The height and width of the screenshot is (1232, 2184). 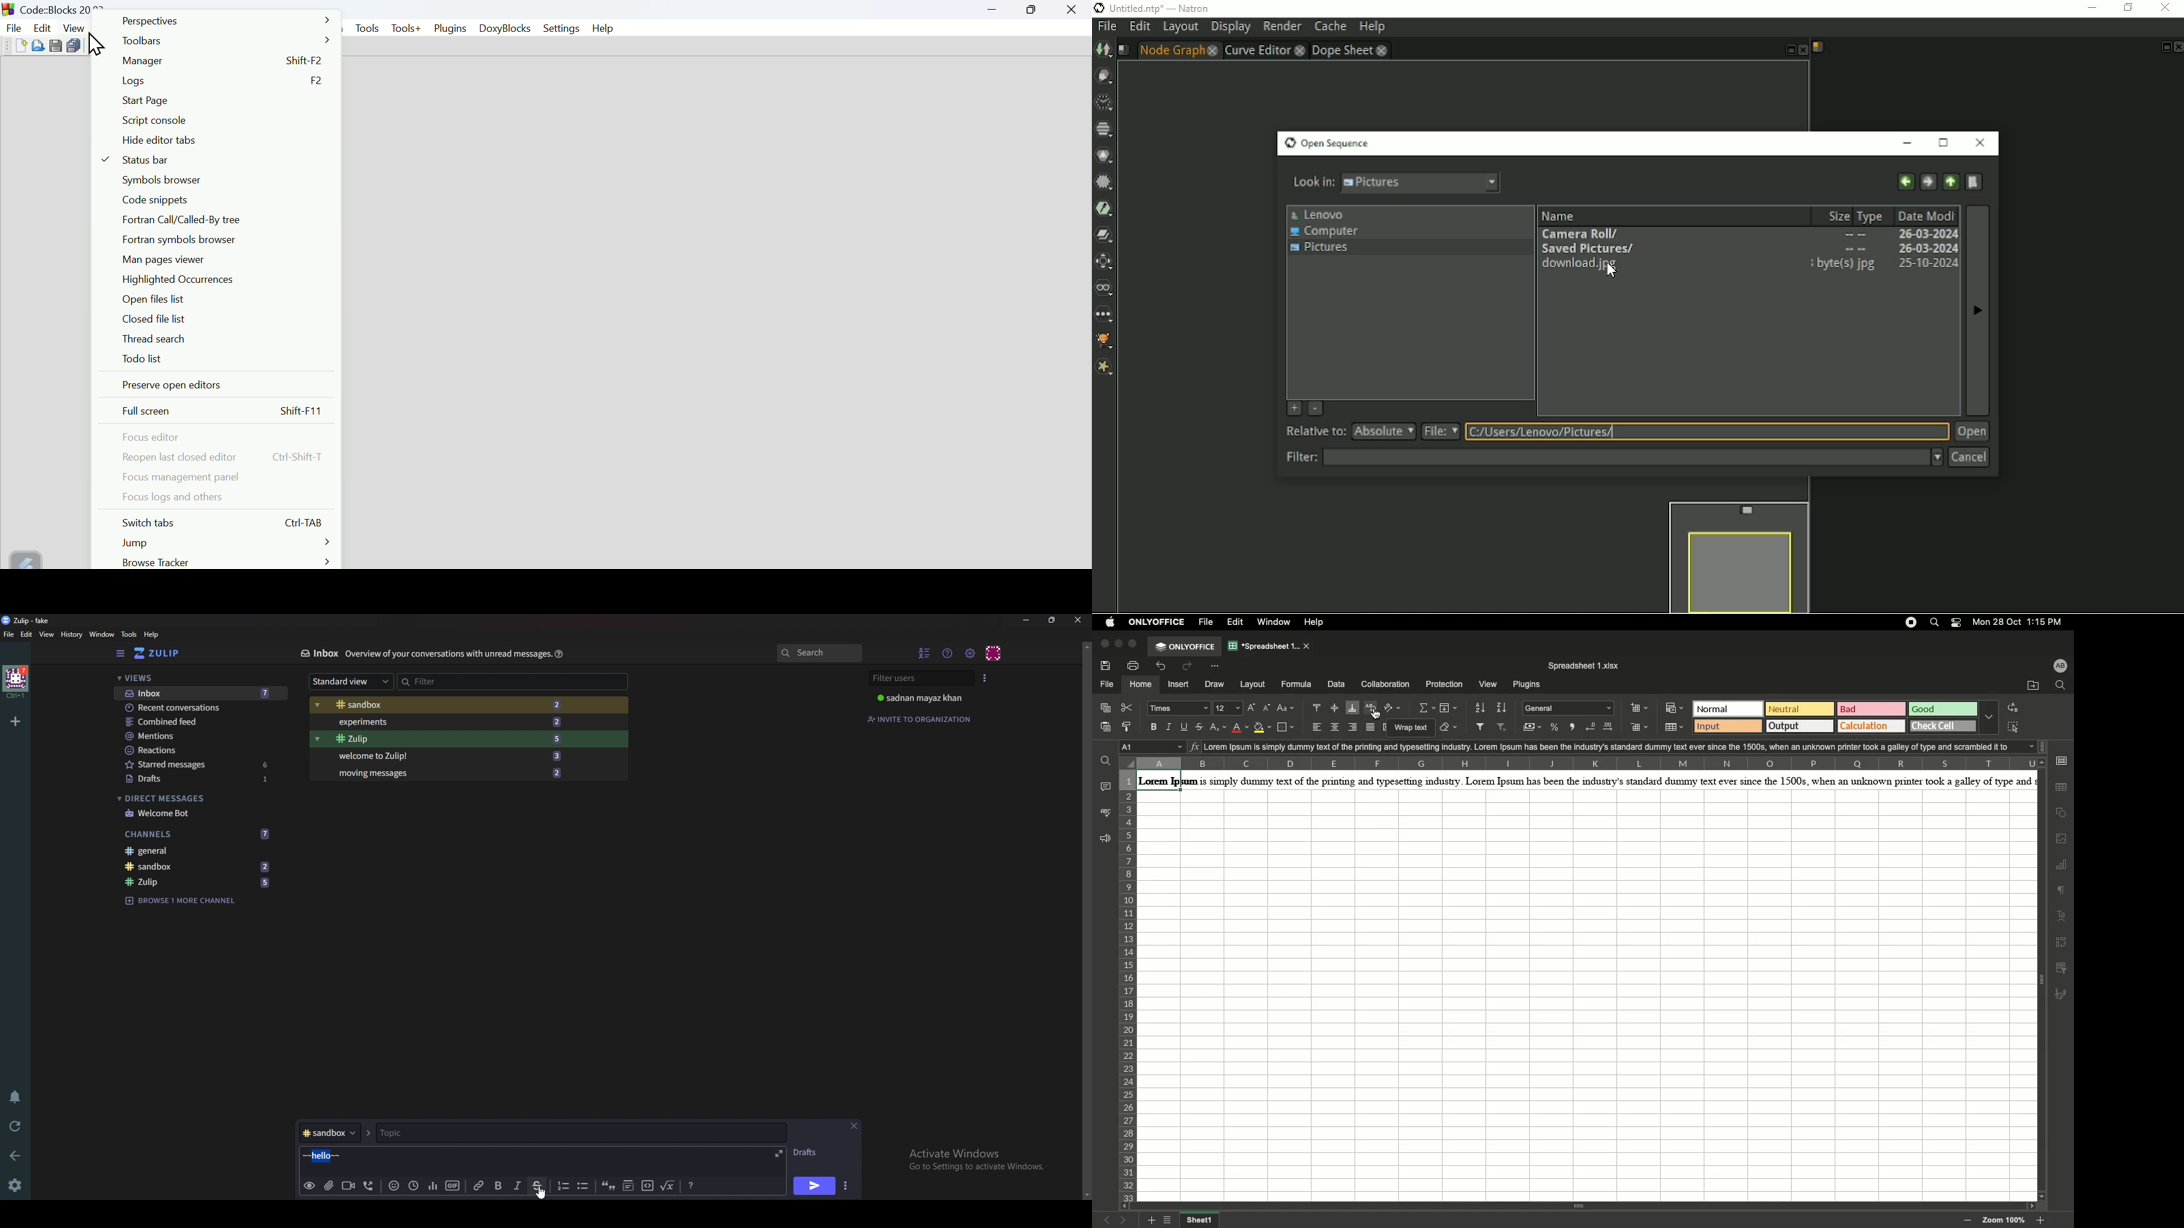 I want to click on Experiments, so click(x=446, y=722).